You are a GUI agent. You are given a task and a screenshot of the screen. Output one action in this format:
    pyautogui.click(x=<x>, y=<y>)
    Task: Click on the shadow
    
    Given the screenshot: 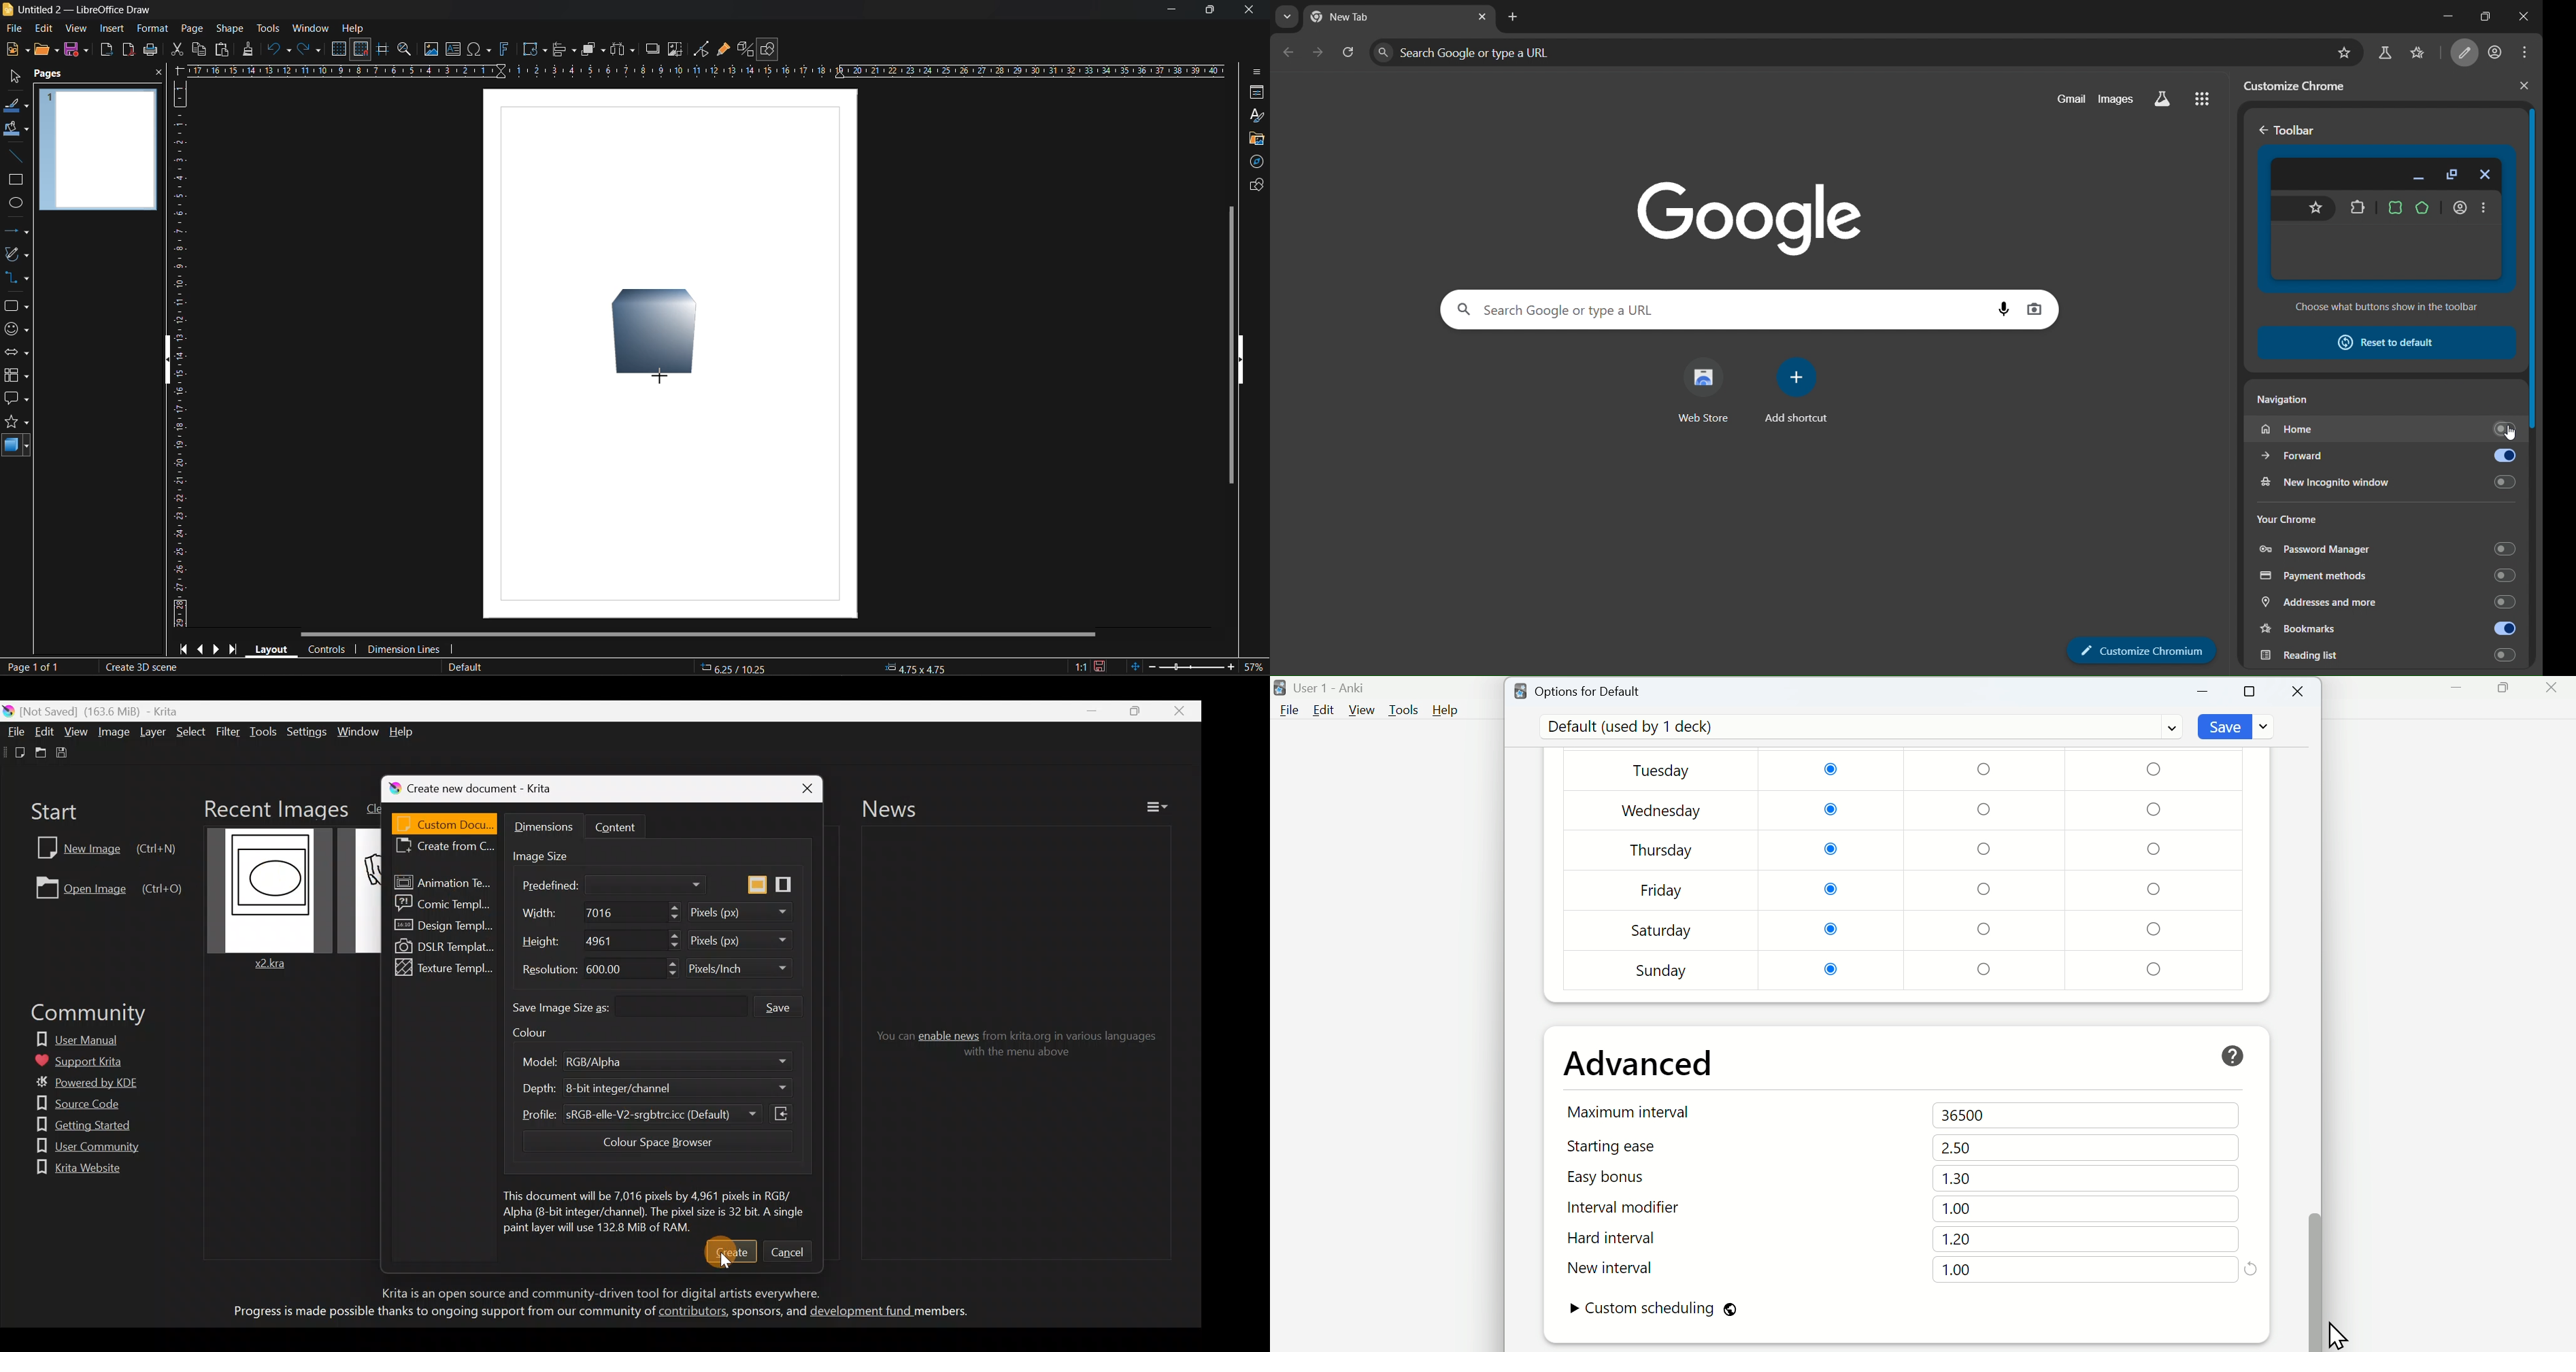 What is the action you would take?
    pyautogui.click(x=651, y=48)
    